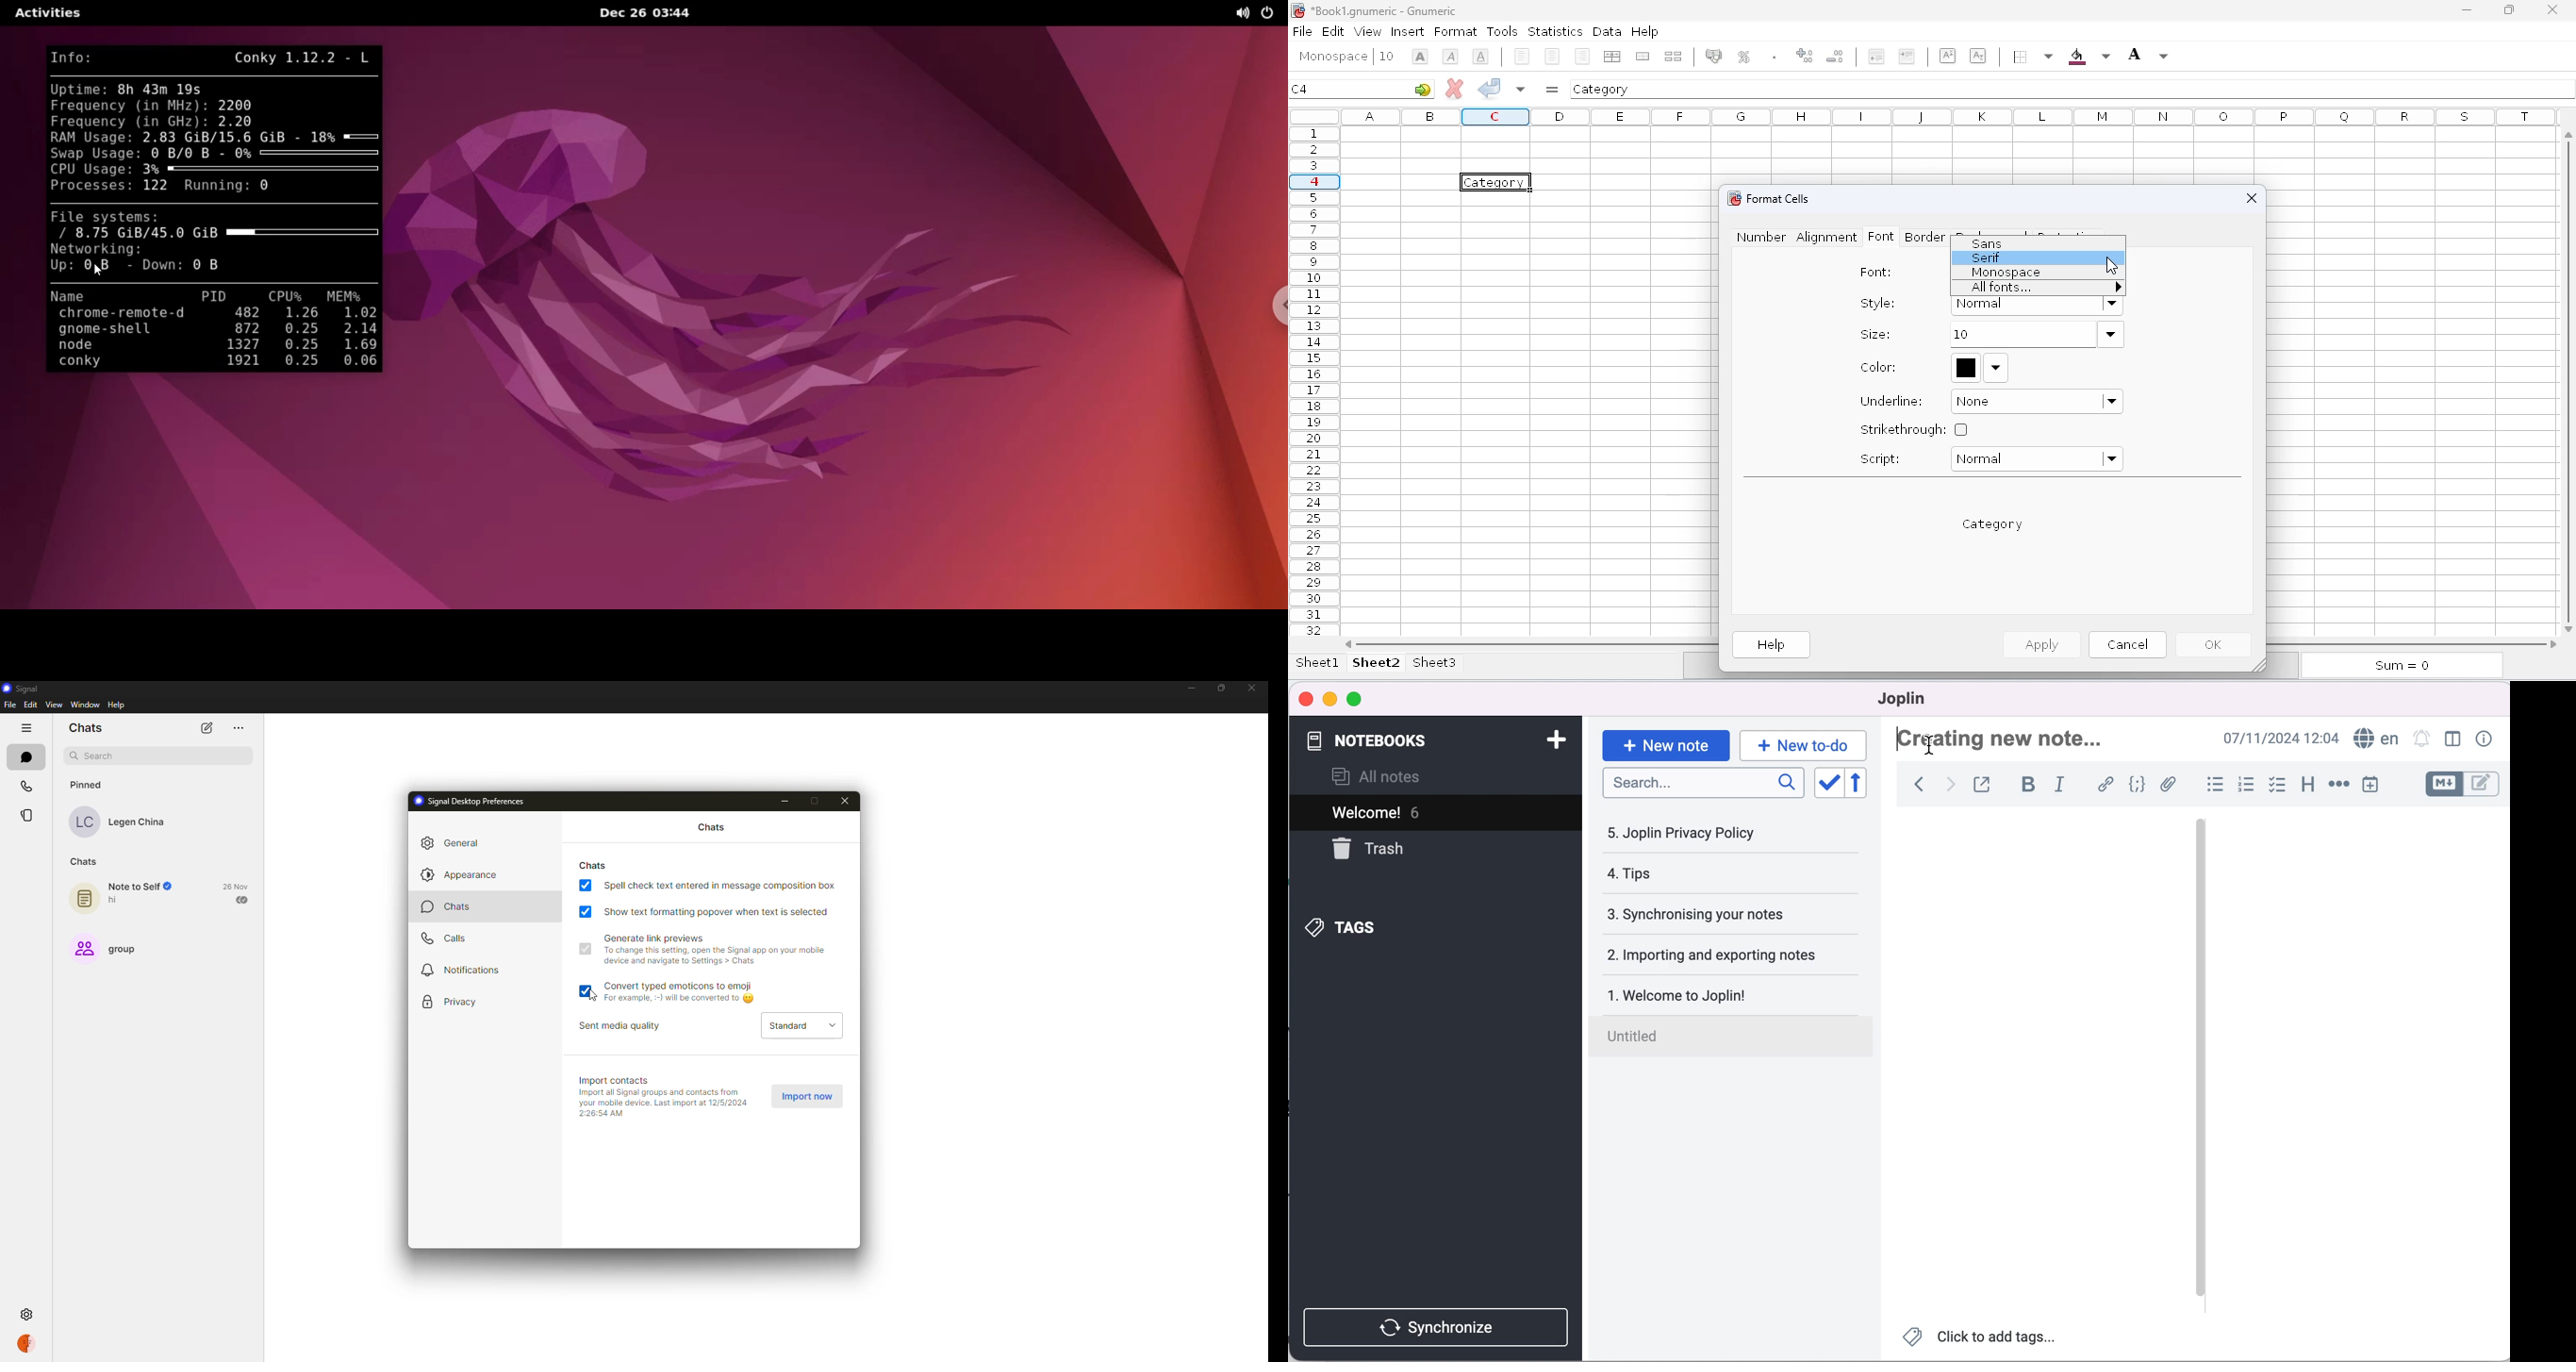 This screenshot has width=2576, height=1372. Describe the element at coordinates (2063, 784) in the screenshot. I see `italic` at that location.